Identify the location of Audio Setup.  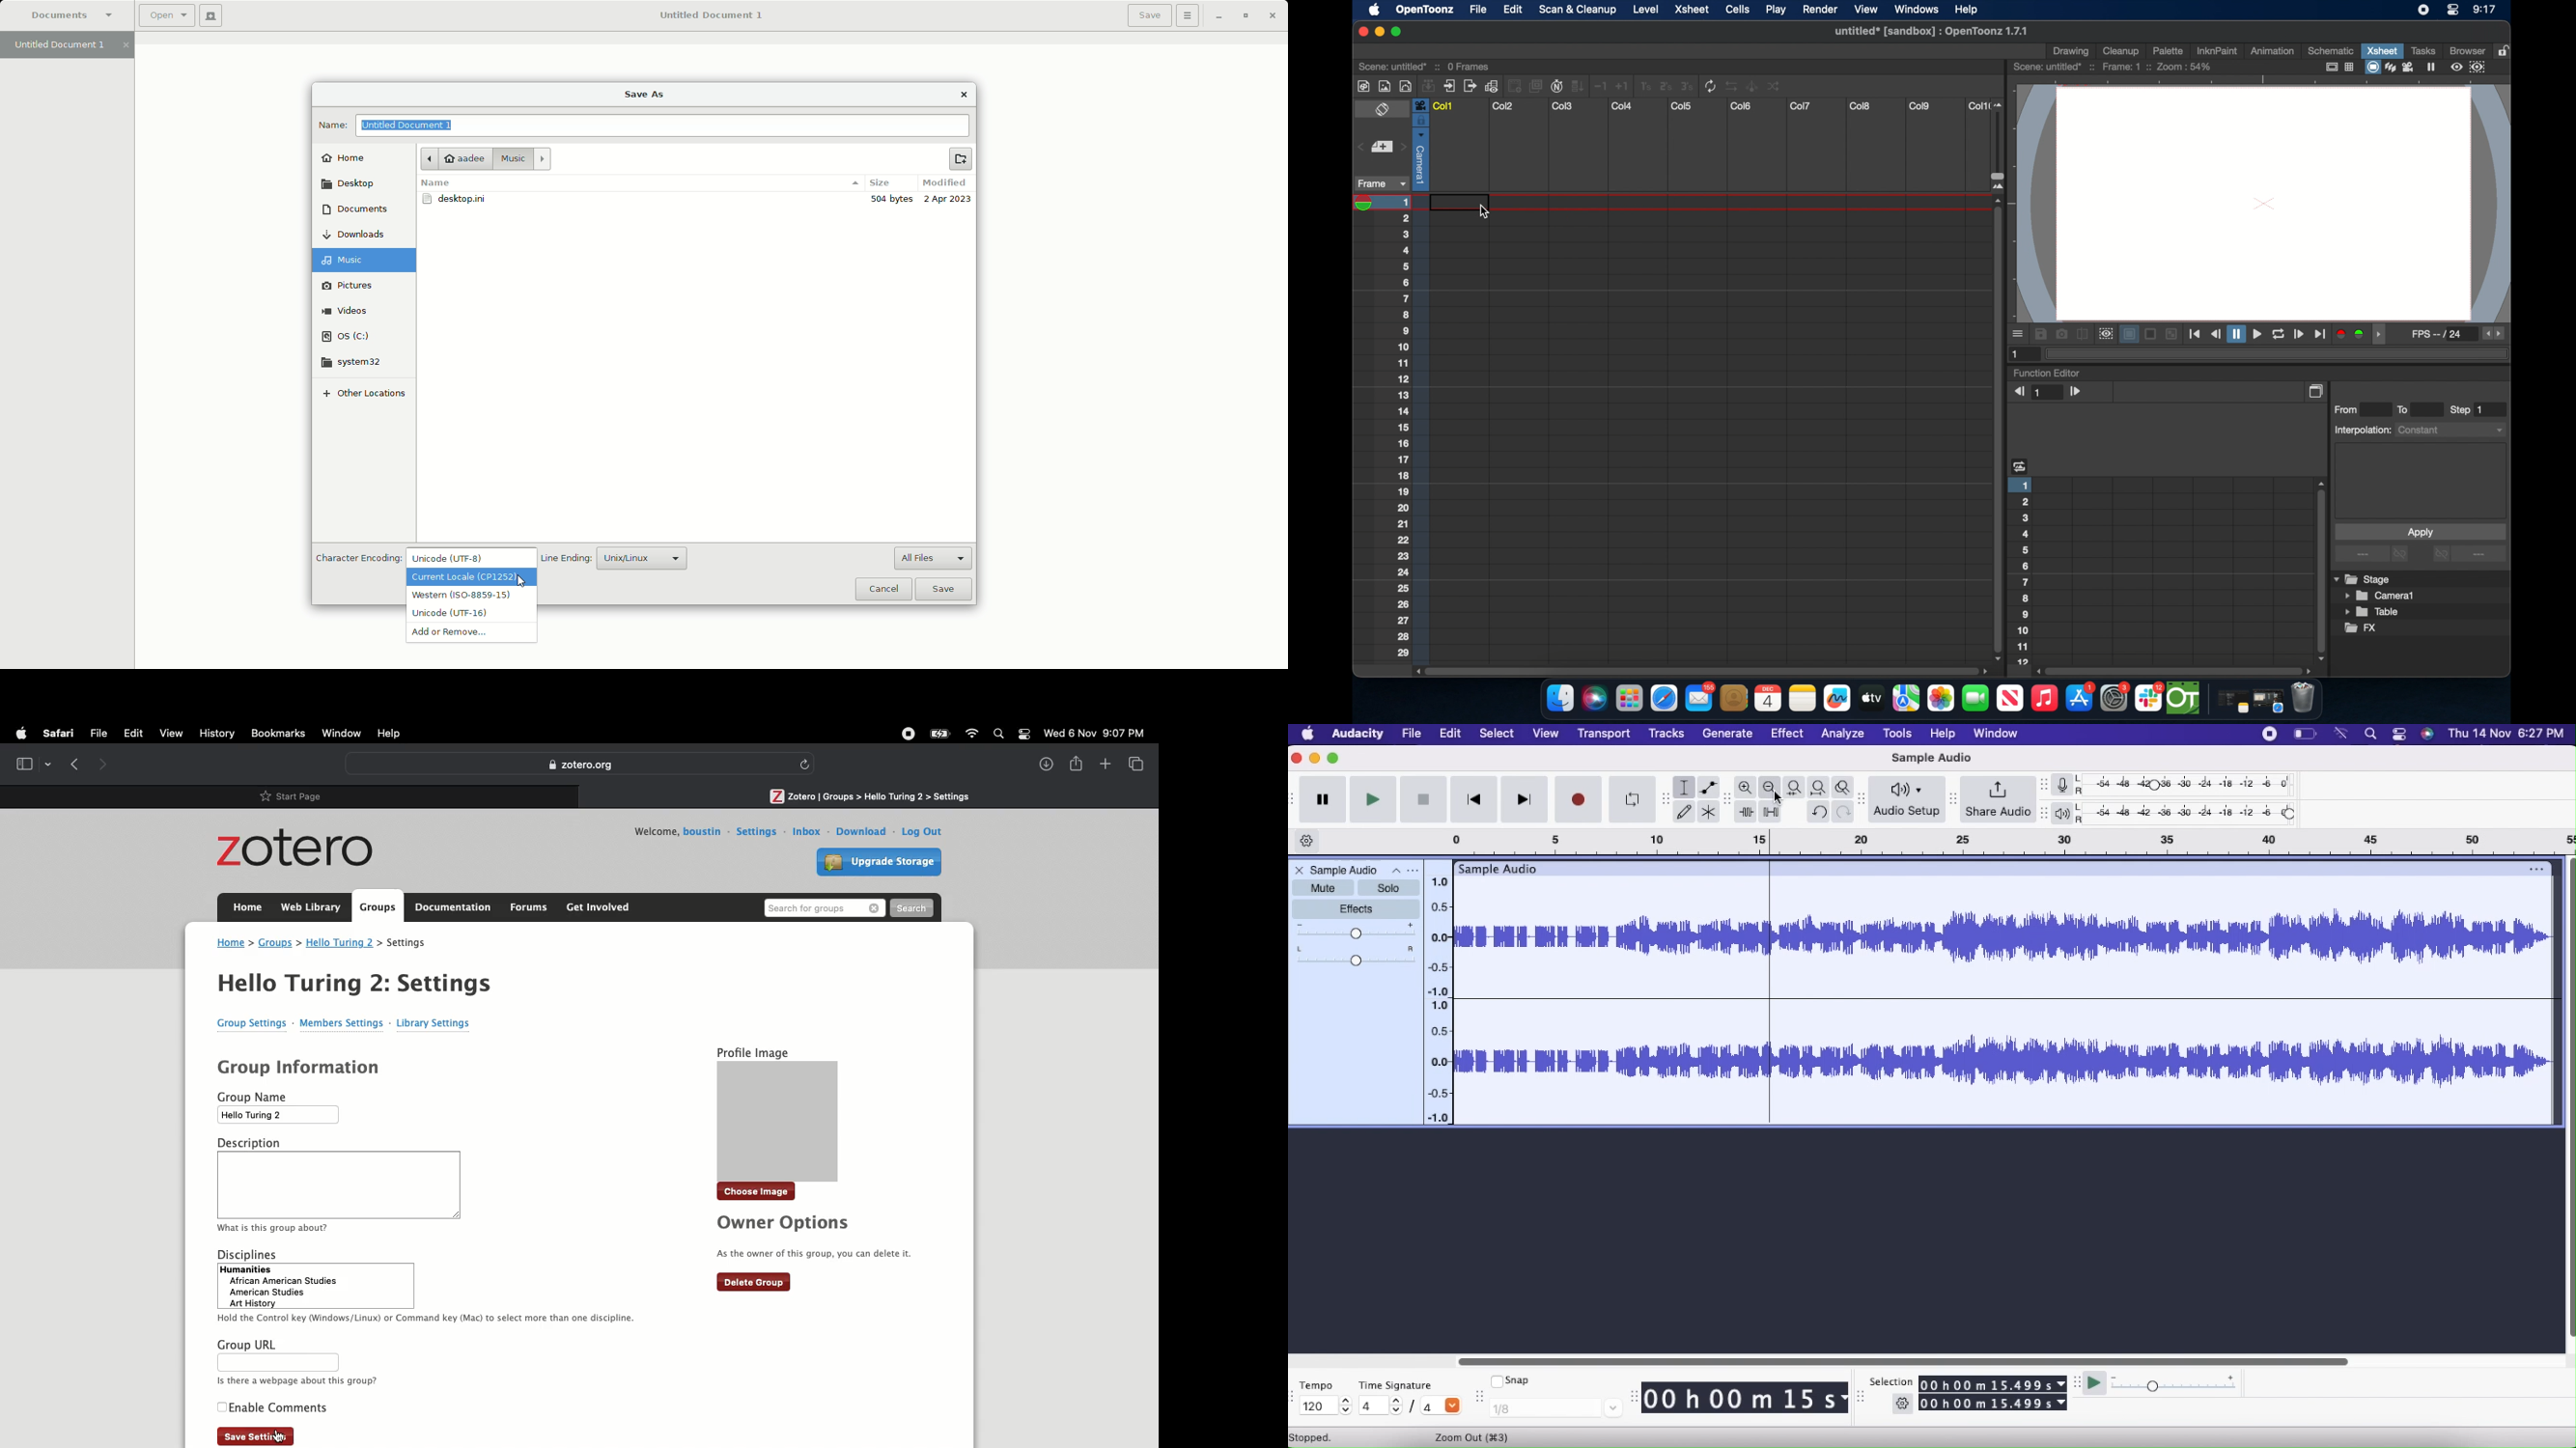
(1906, 798).